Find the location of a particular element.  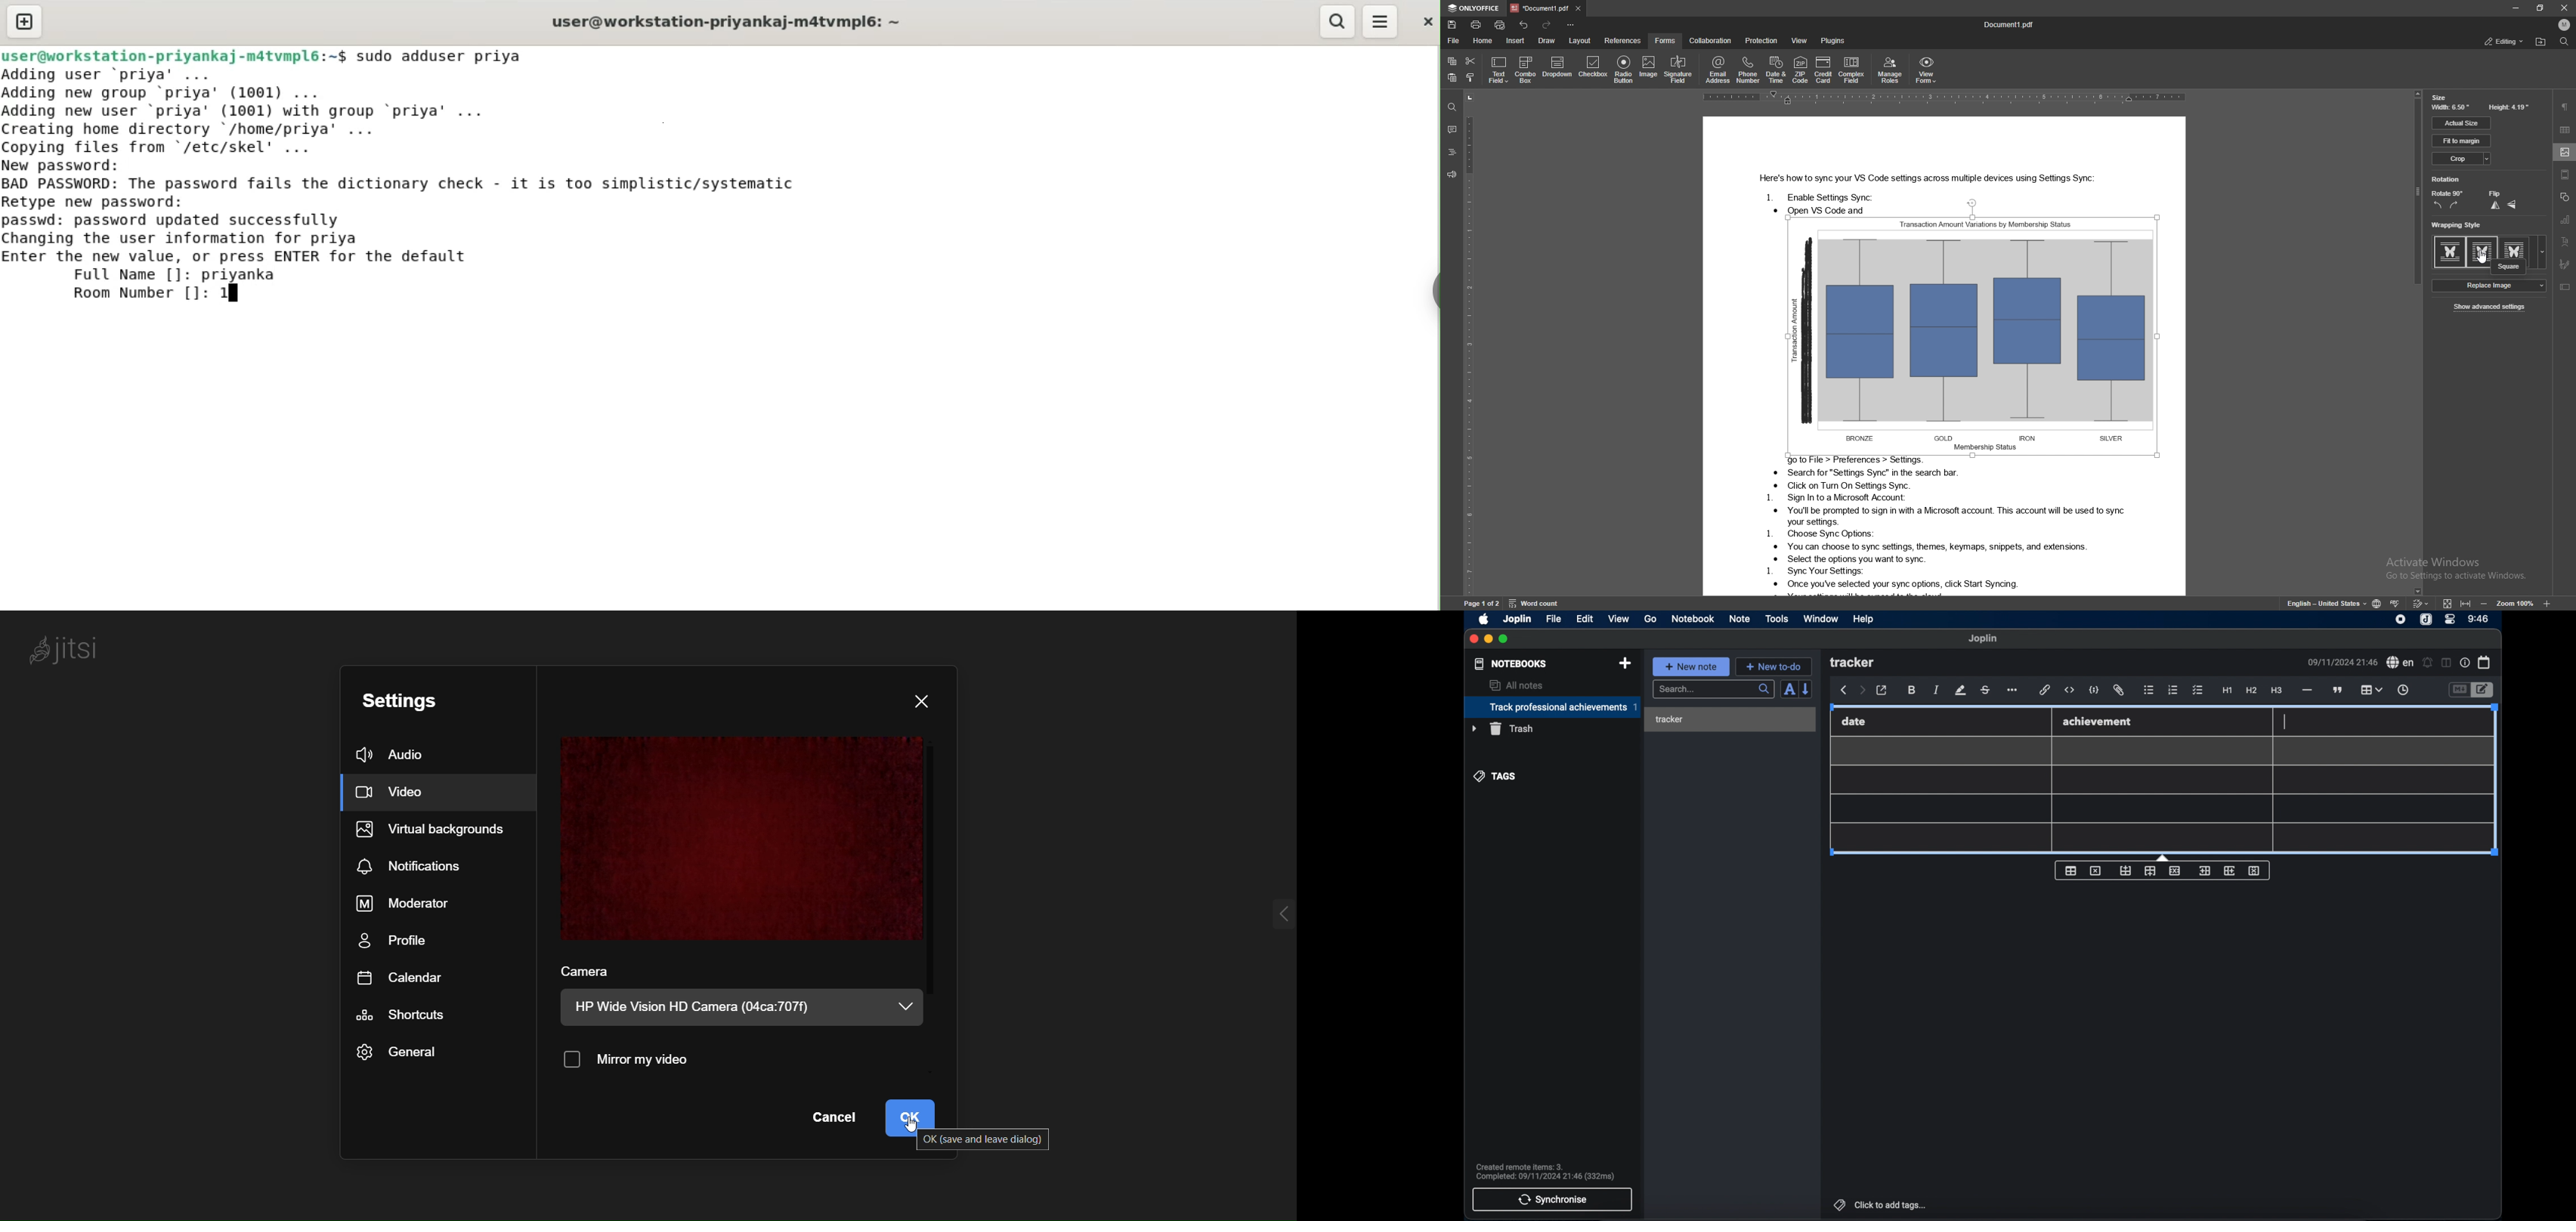

layout is located at coordinates (1580, 40).